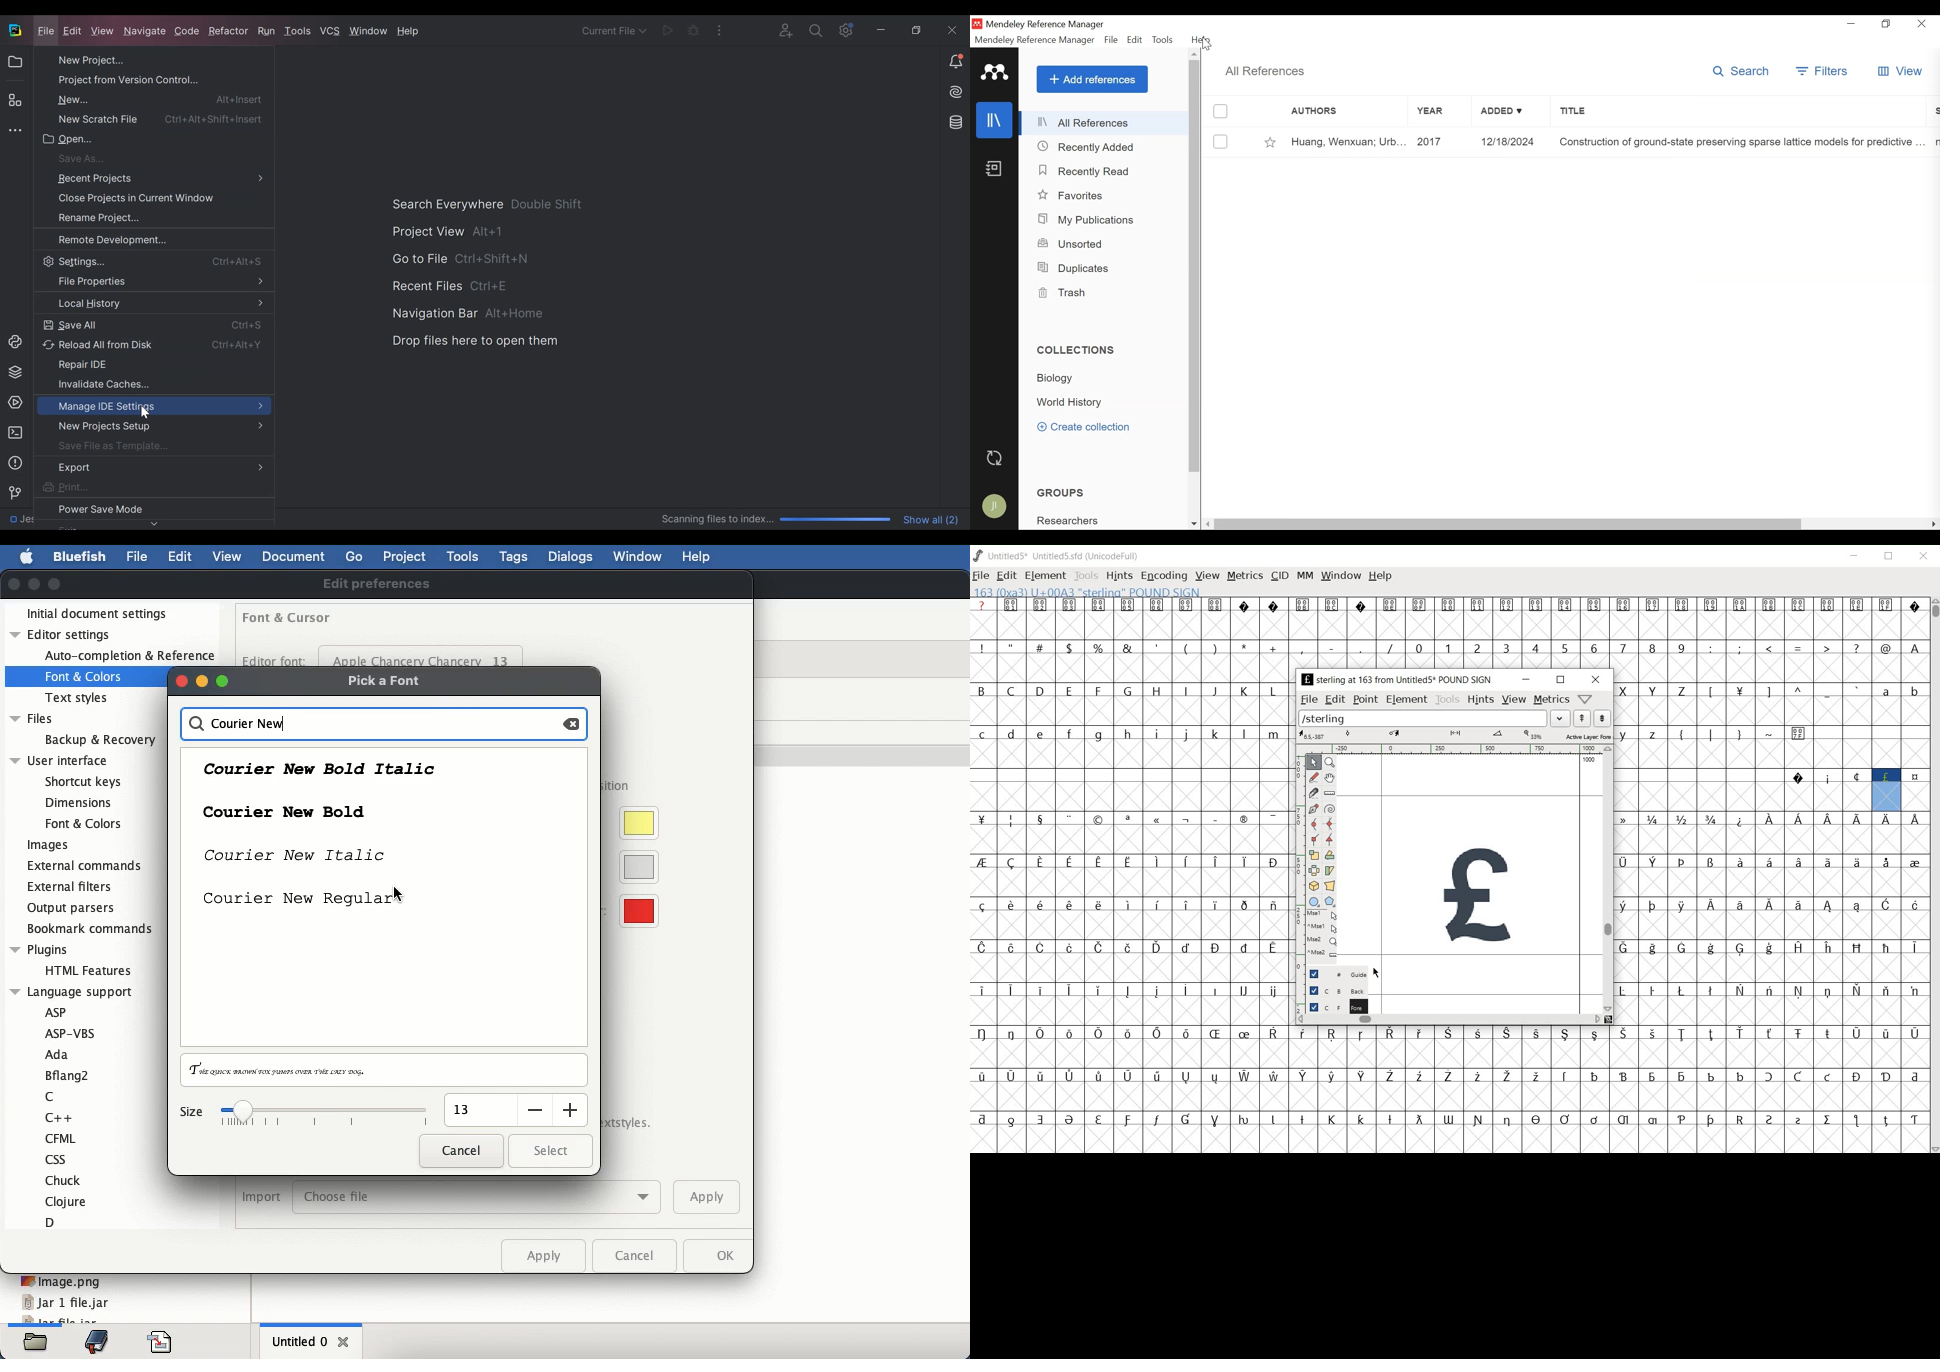 The image size is (1960, 1372). Describe the element at coordinates (1623, 1076) in the screenshot. I see `Symbol` at that location.